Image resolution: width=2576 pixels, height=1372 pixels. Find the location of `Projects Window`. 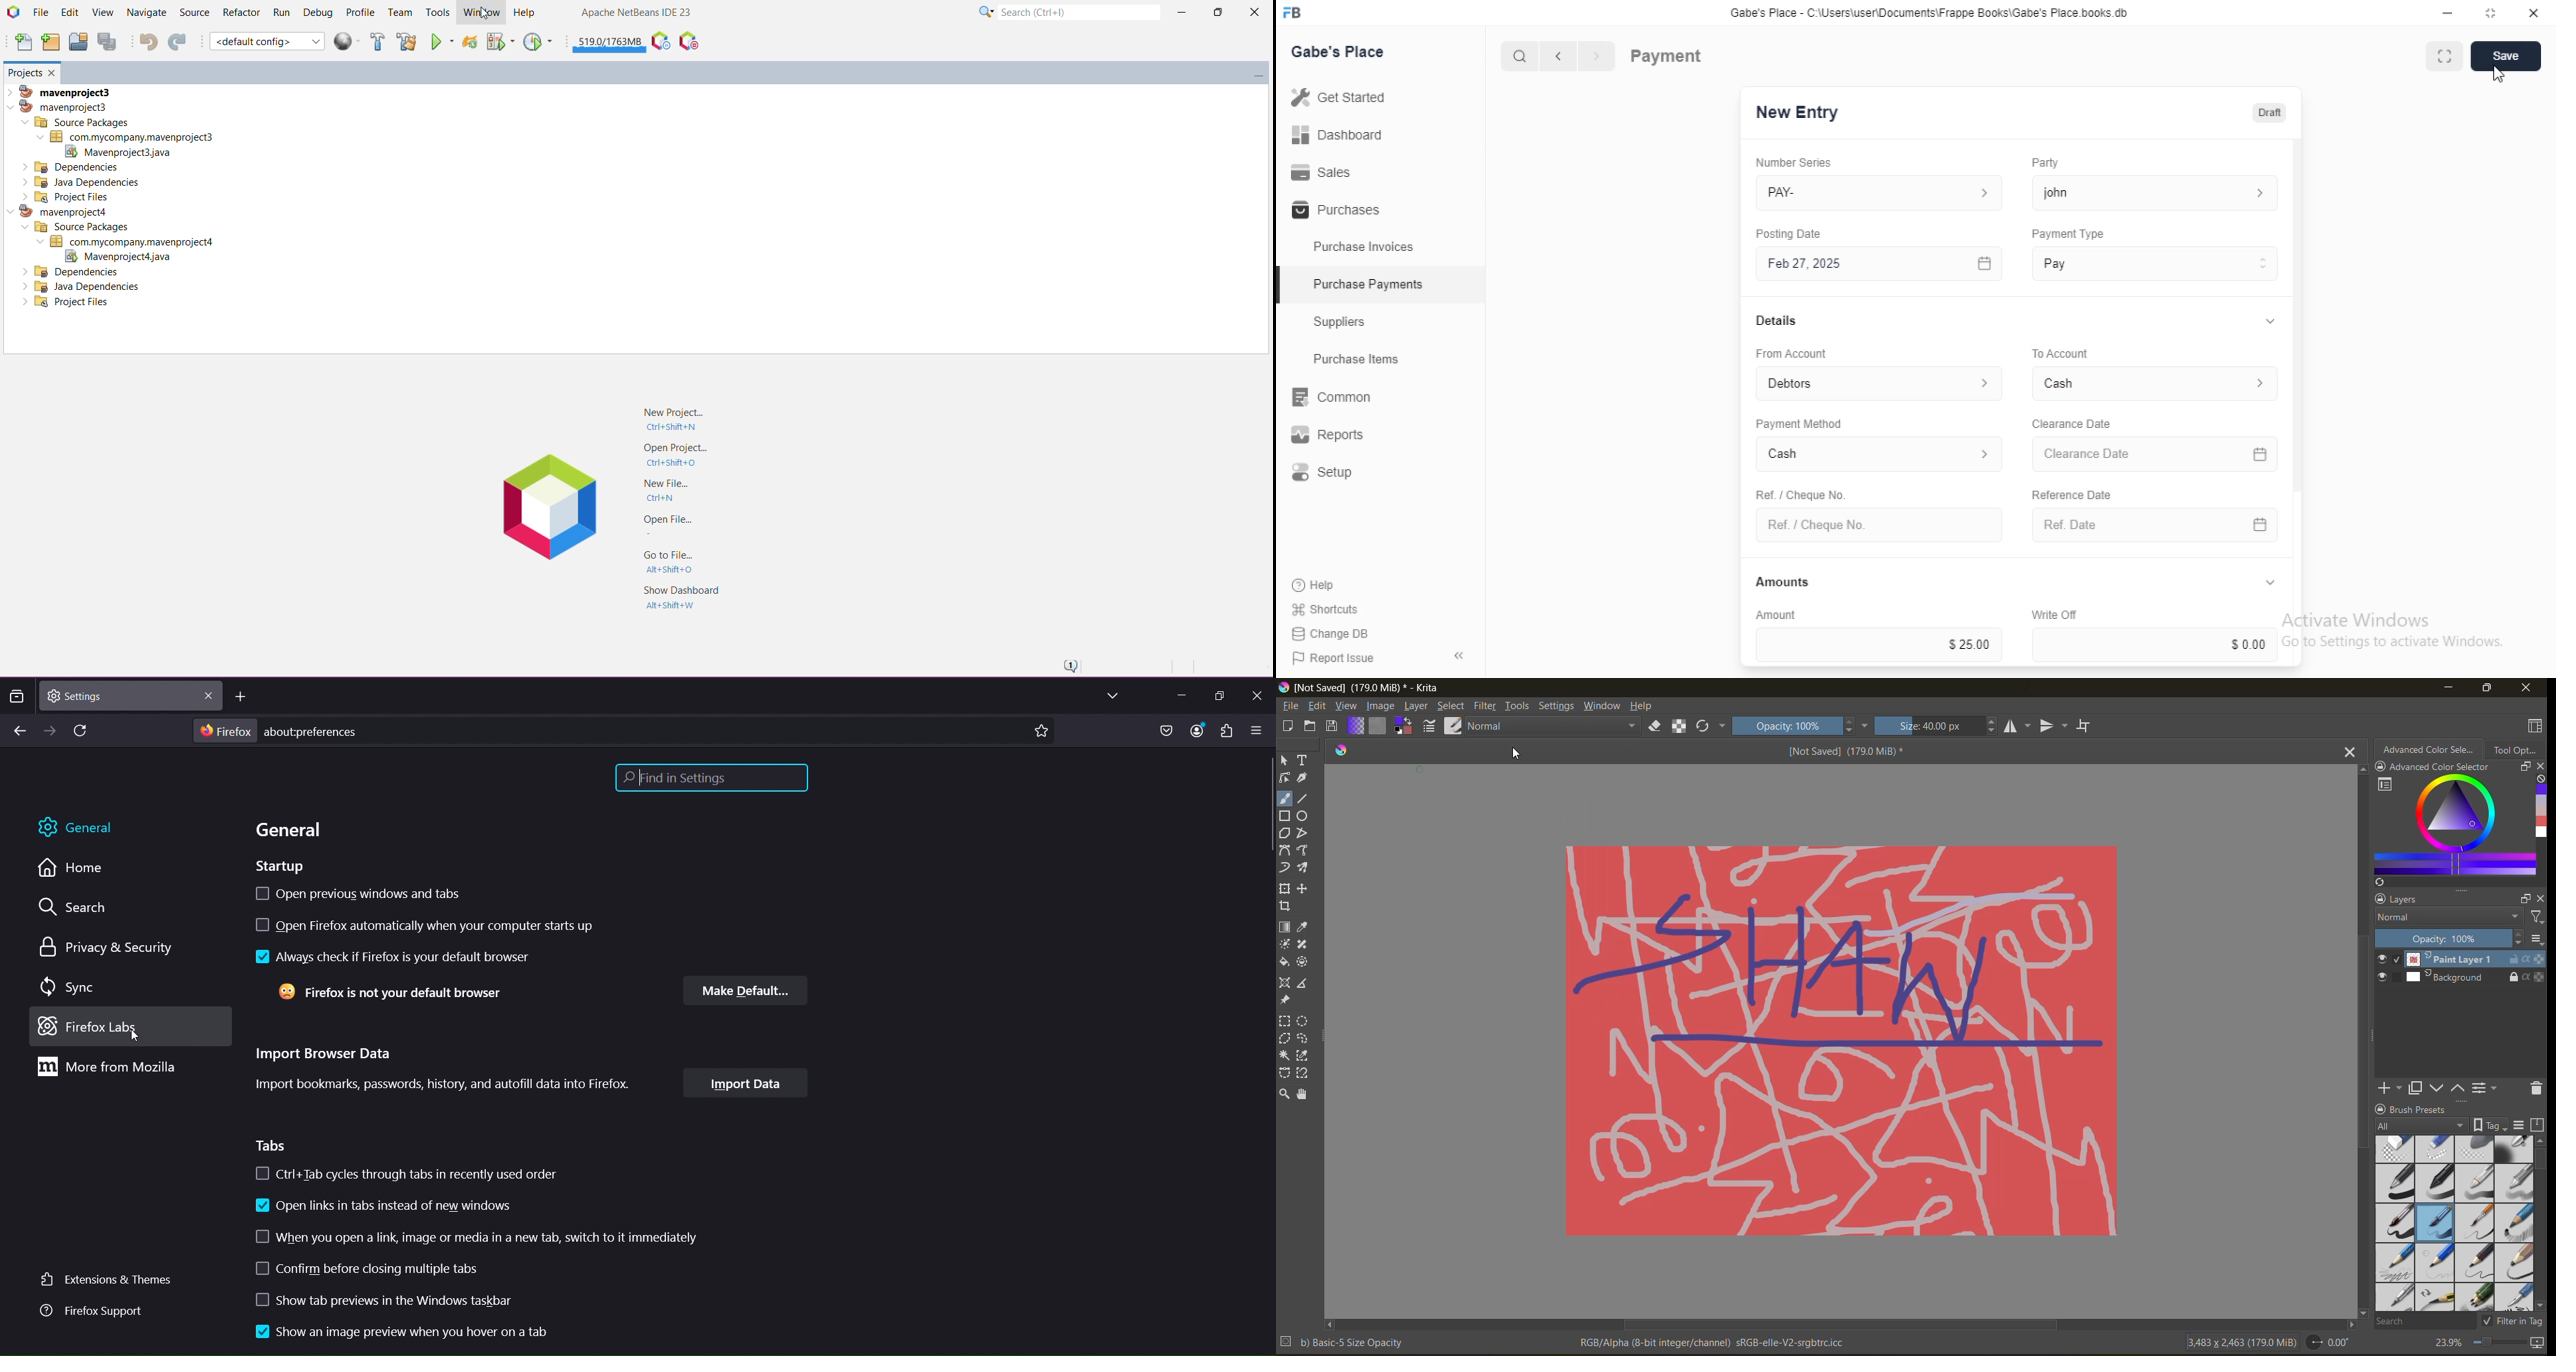

Projects Window is located at coordinates (25, 72).